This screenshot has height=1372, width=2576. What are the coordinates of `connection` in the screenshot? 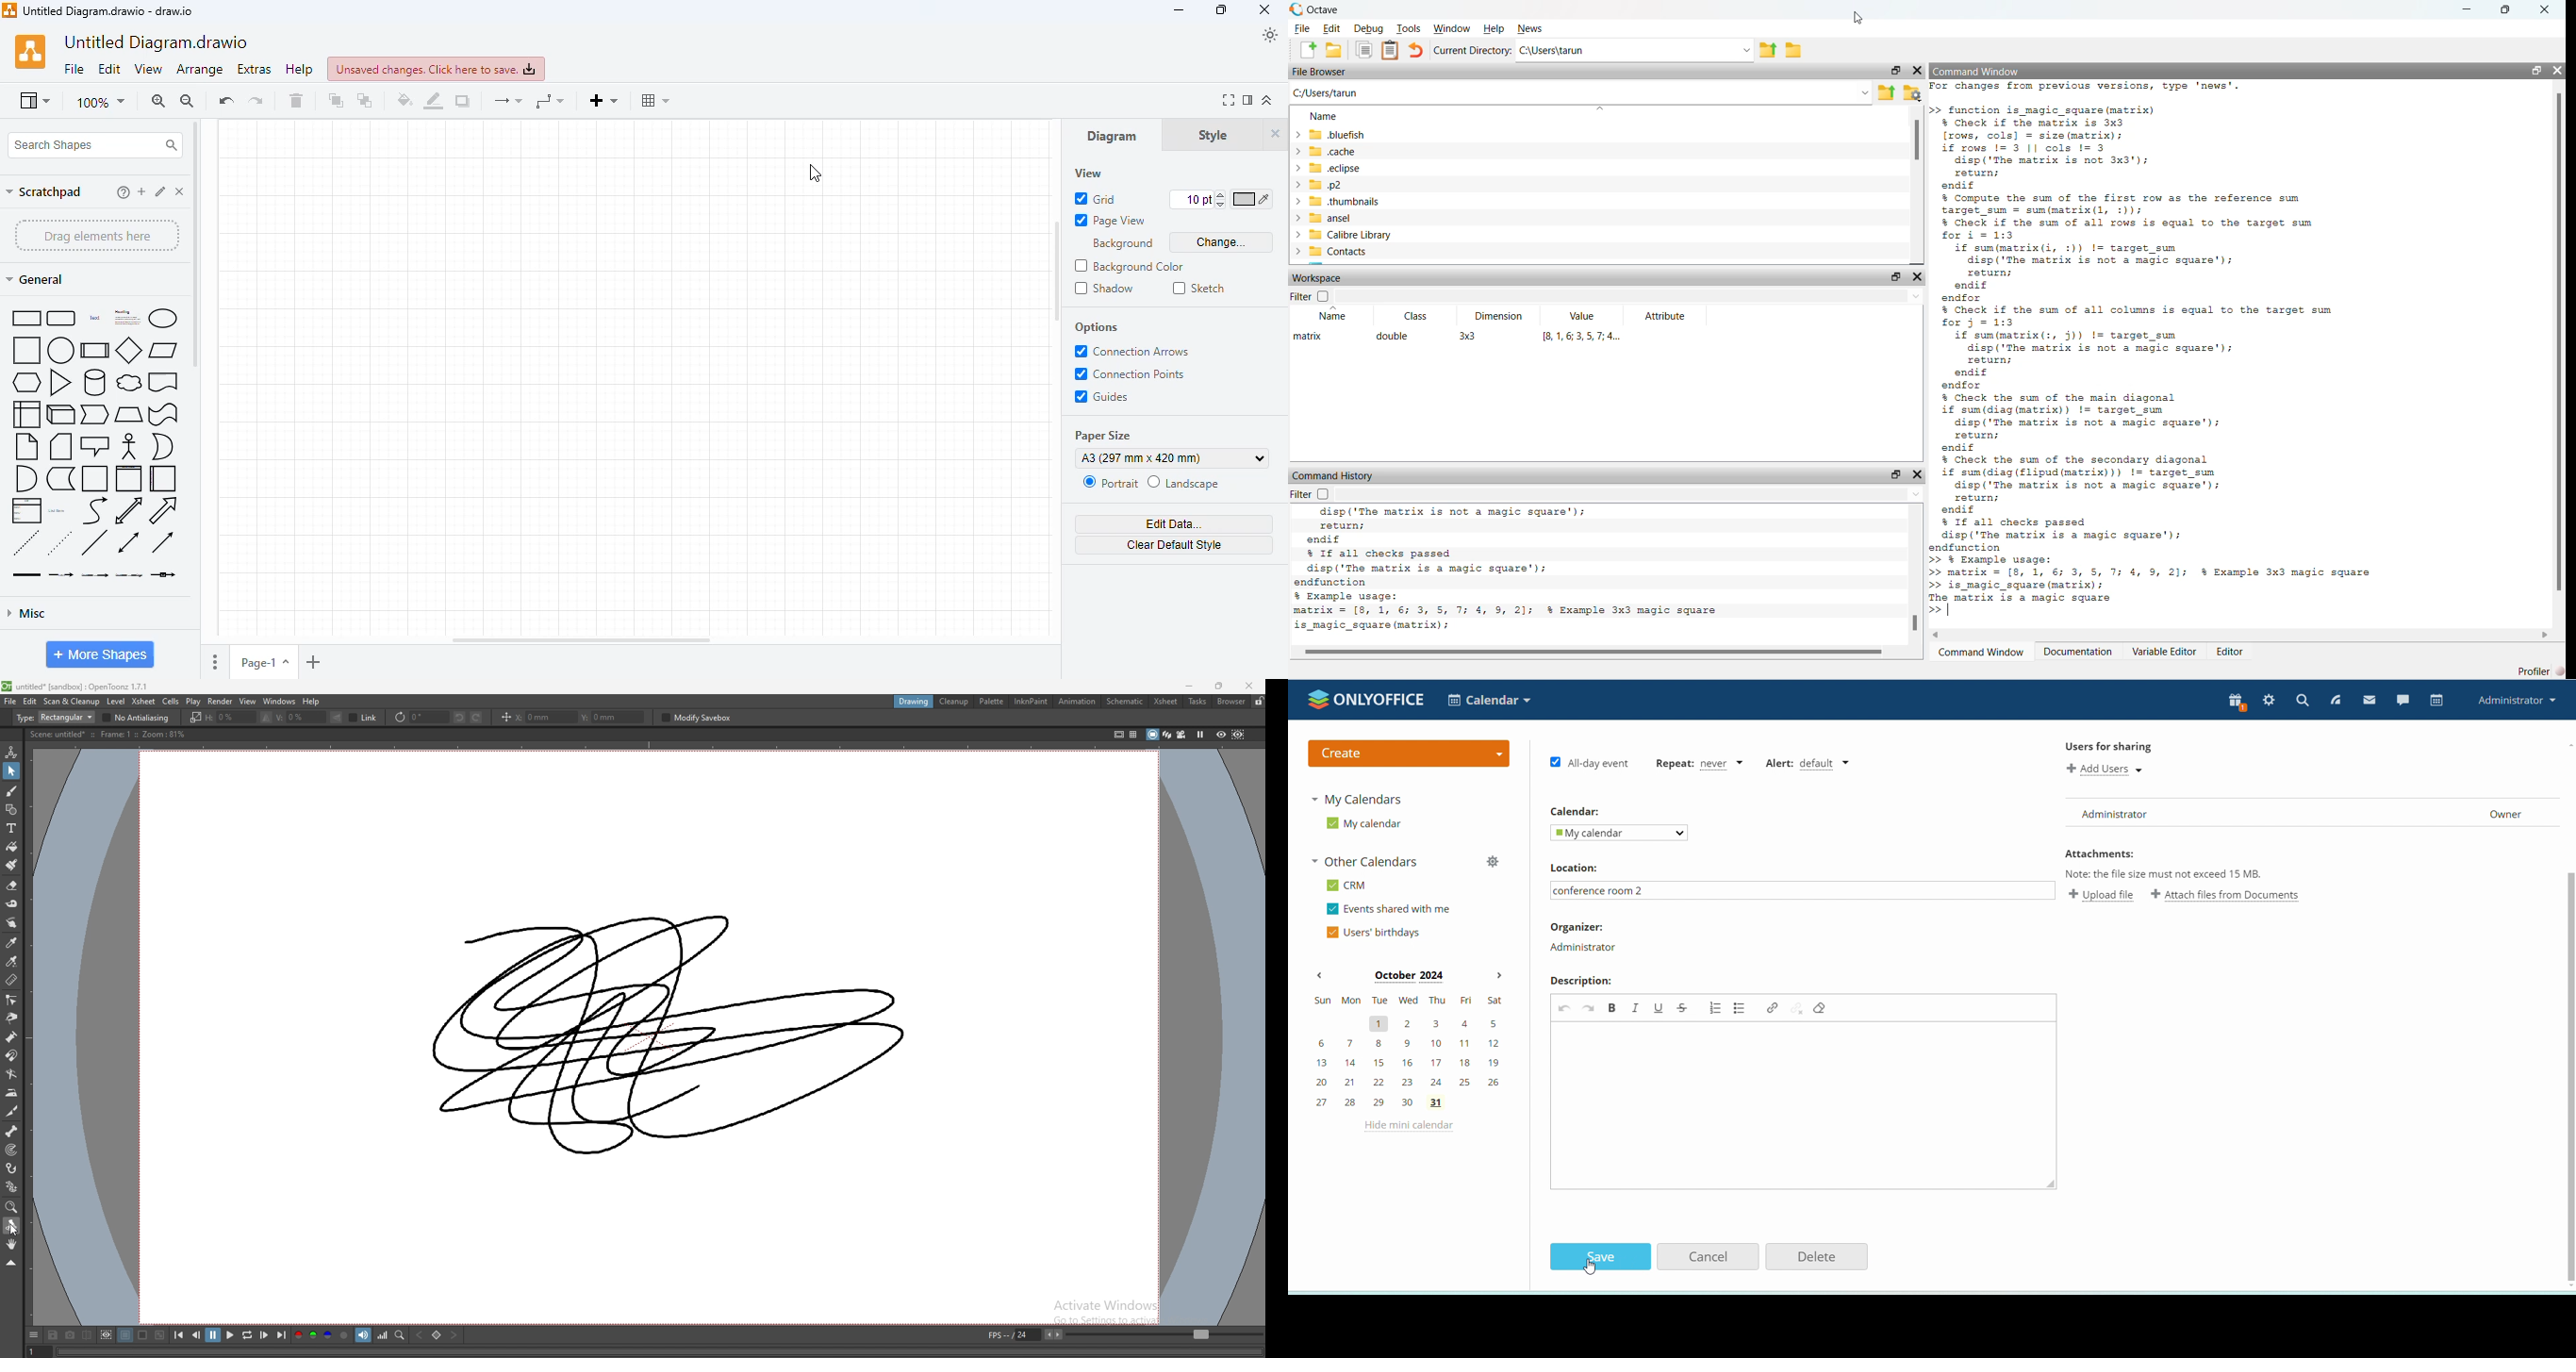 It's located at (507, 101).